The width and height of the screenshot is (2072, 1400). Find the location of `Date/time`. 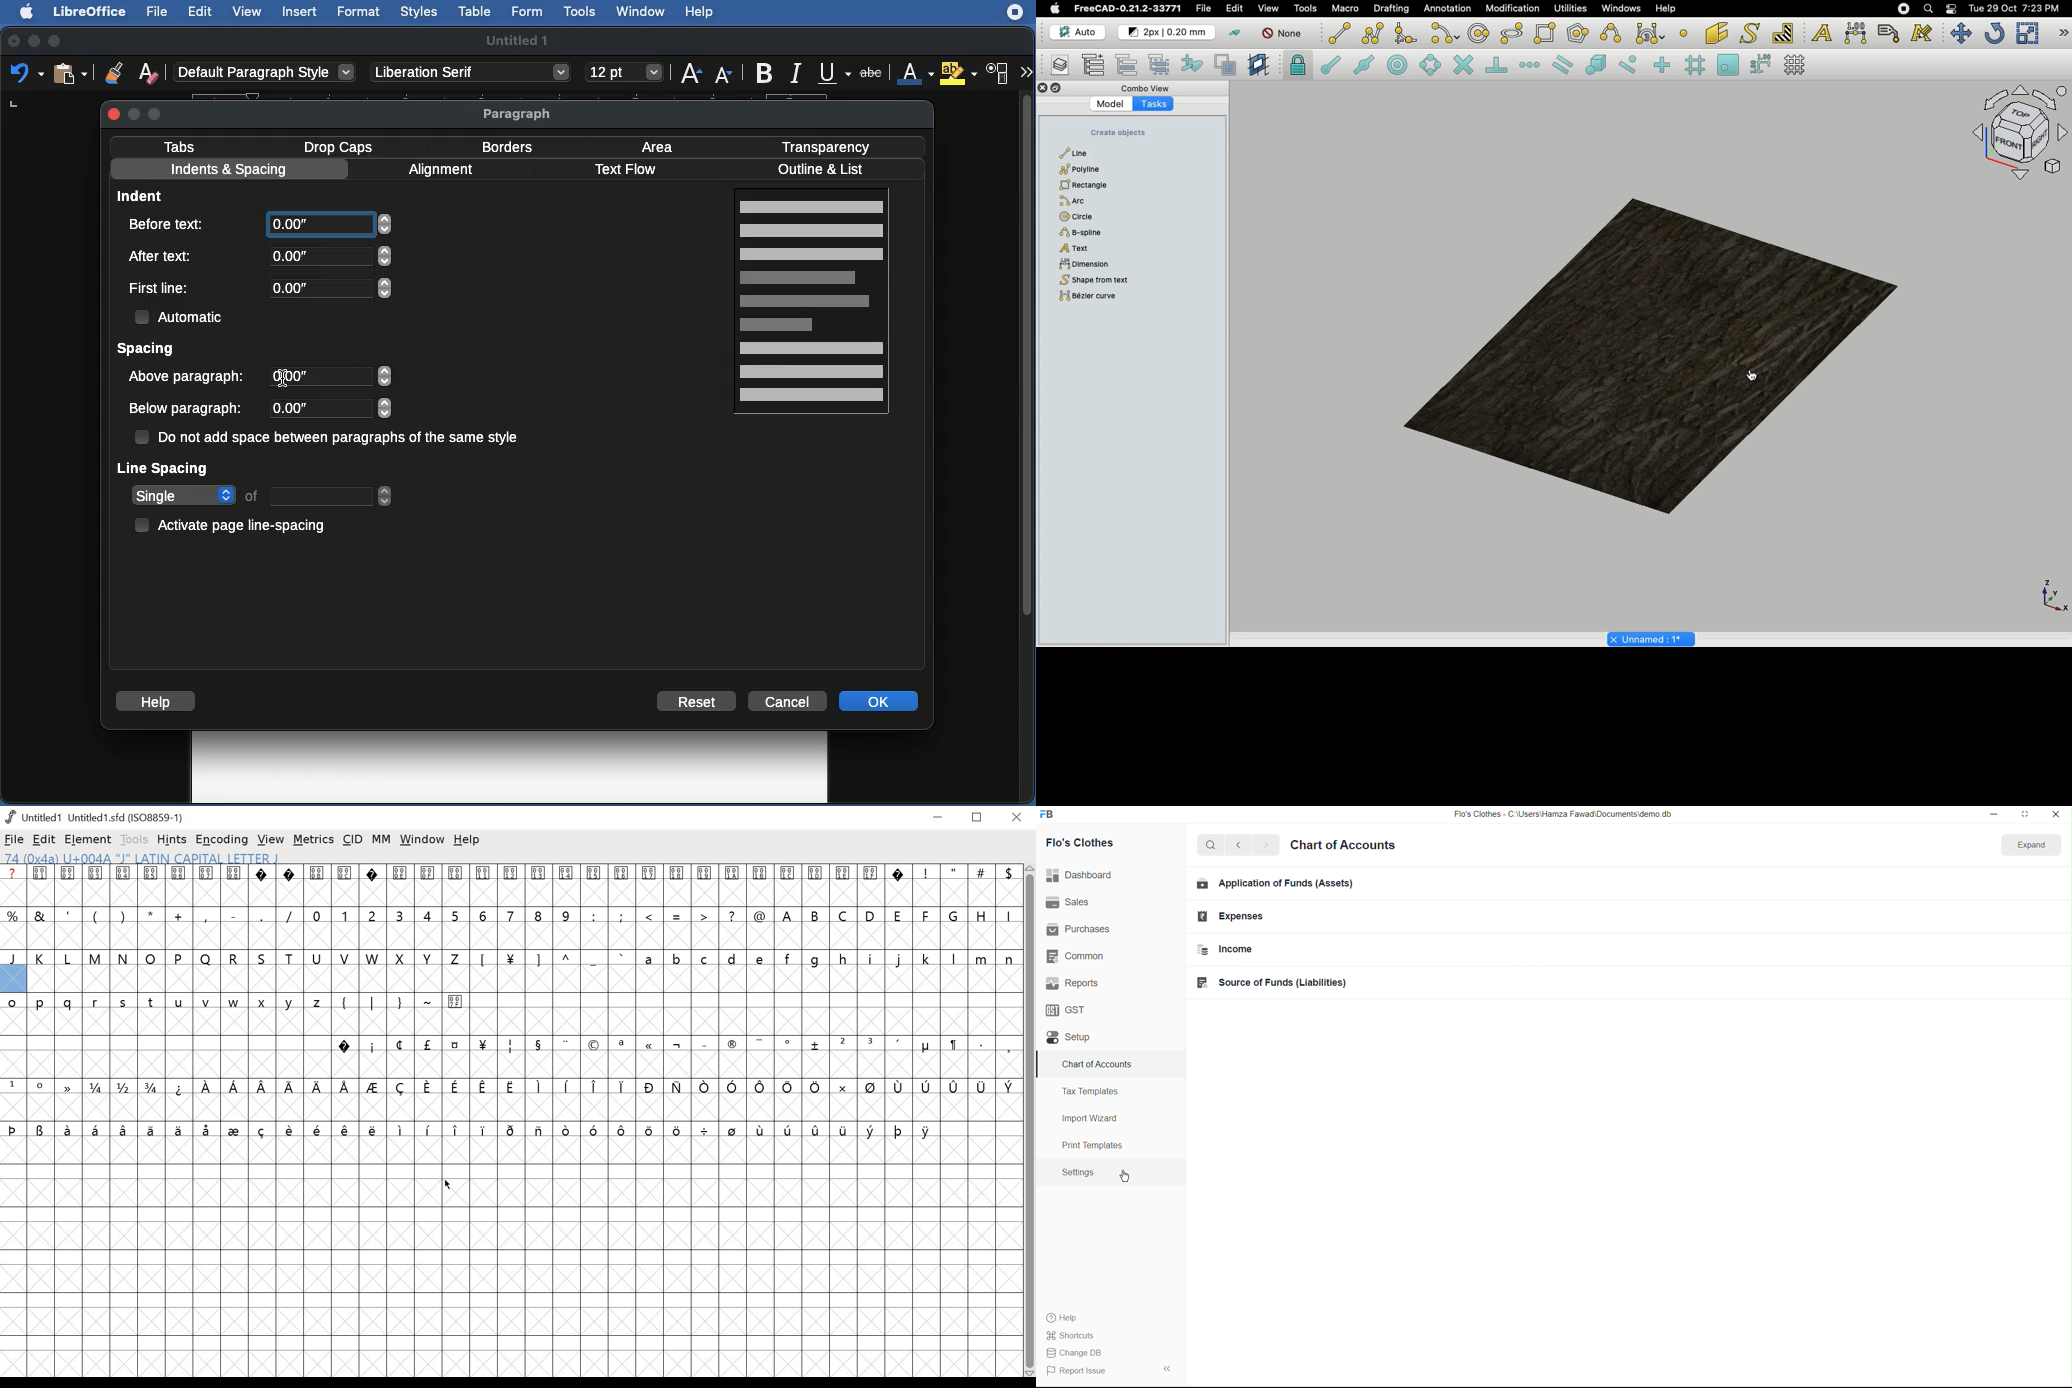

Date/time is located at coordinates (2014, 9).